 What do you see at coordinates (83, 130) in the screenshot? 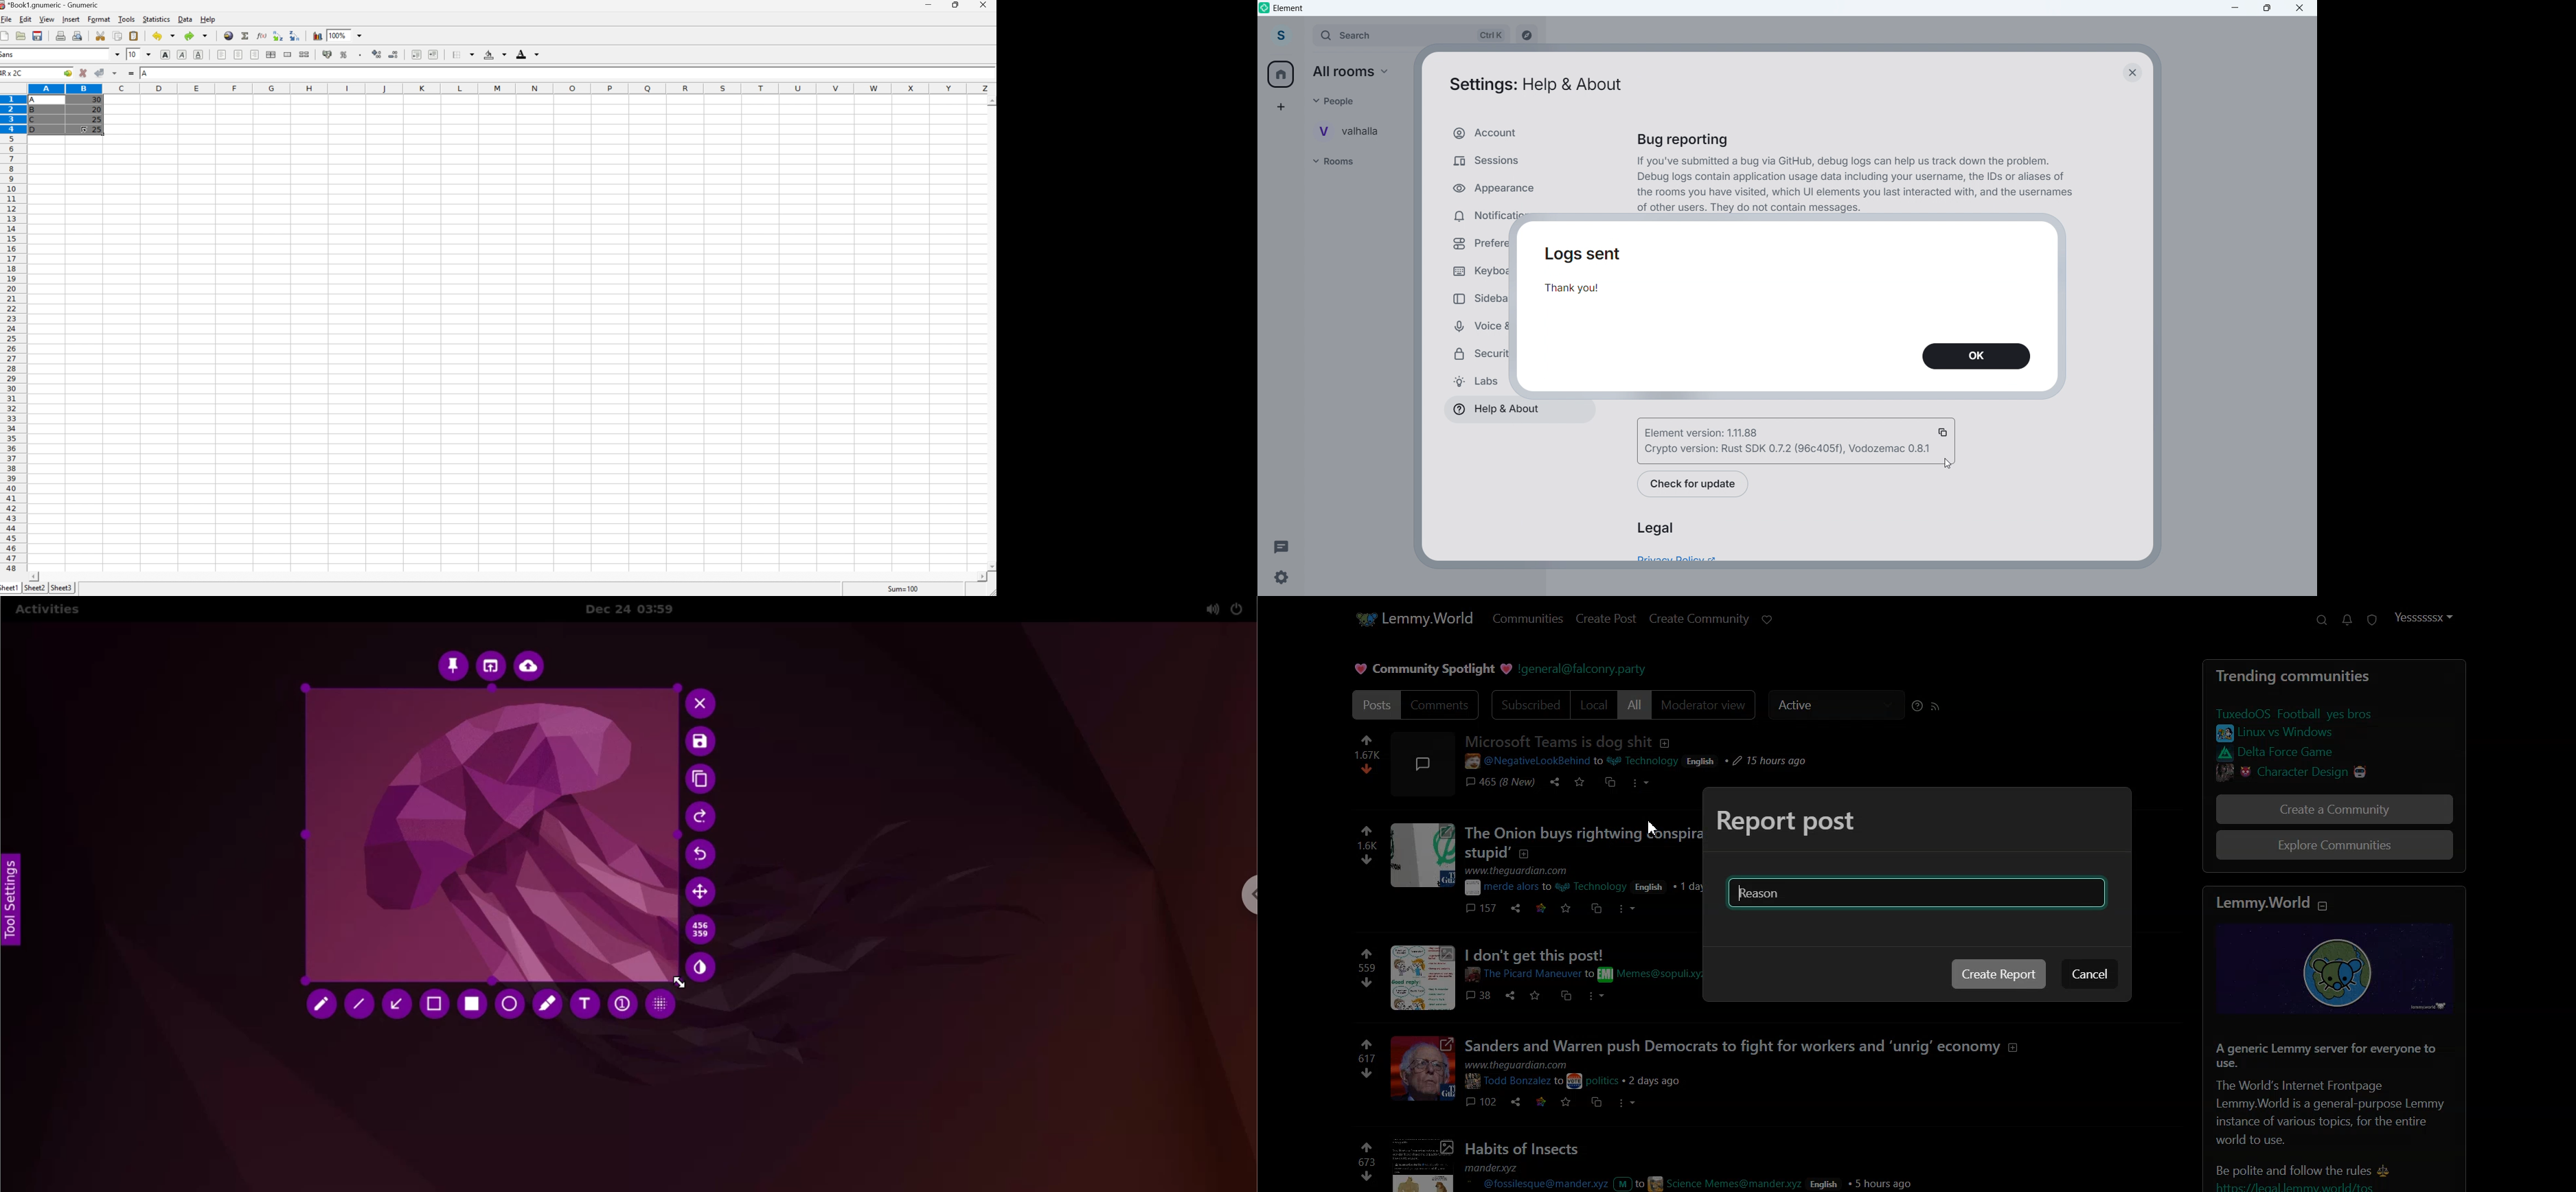
I see `Cursor` at bounding box center [83, 130].